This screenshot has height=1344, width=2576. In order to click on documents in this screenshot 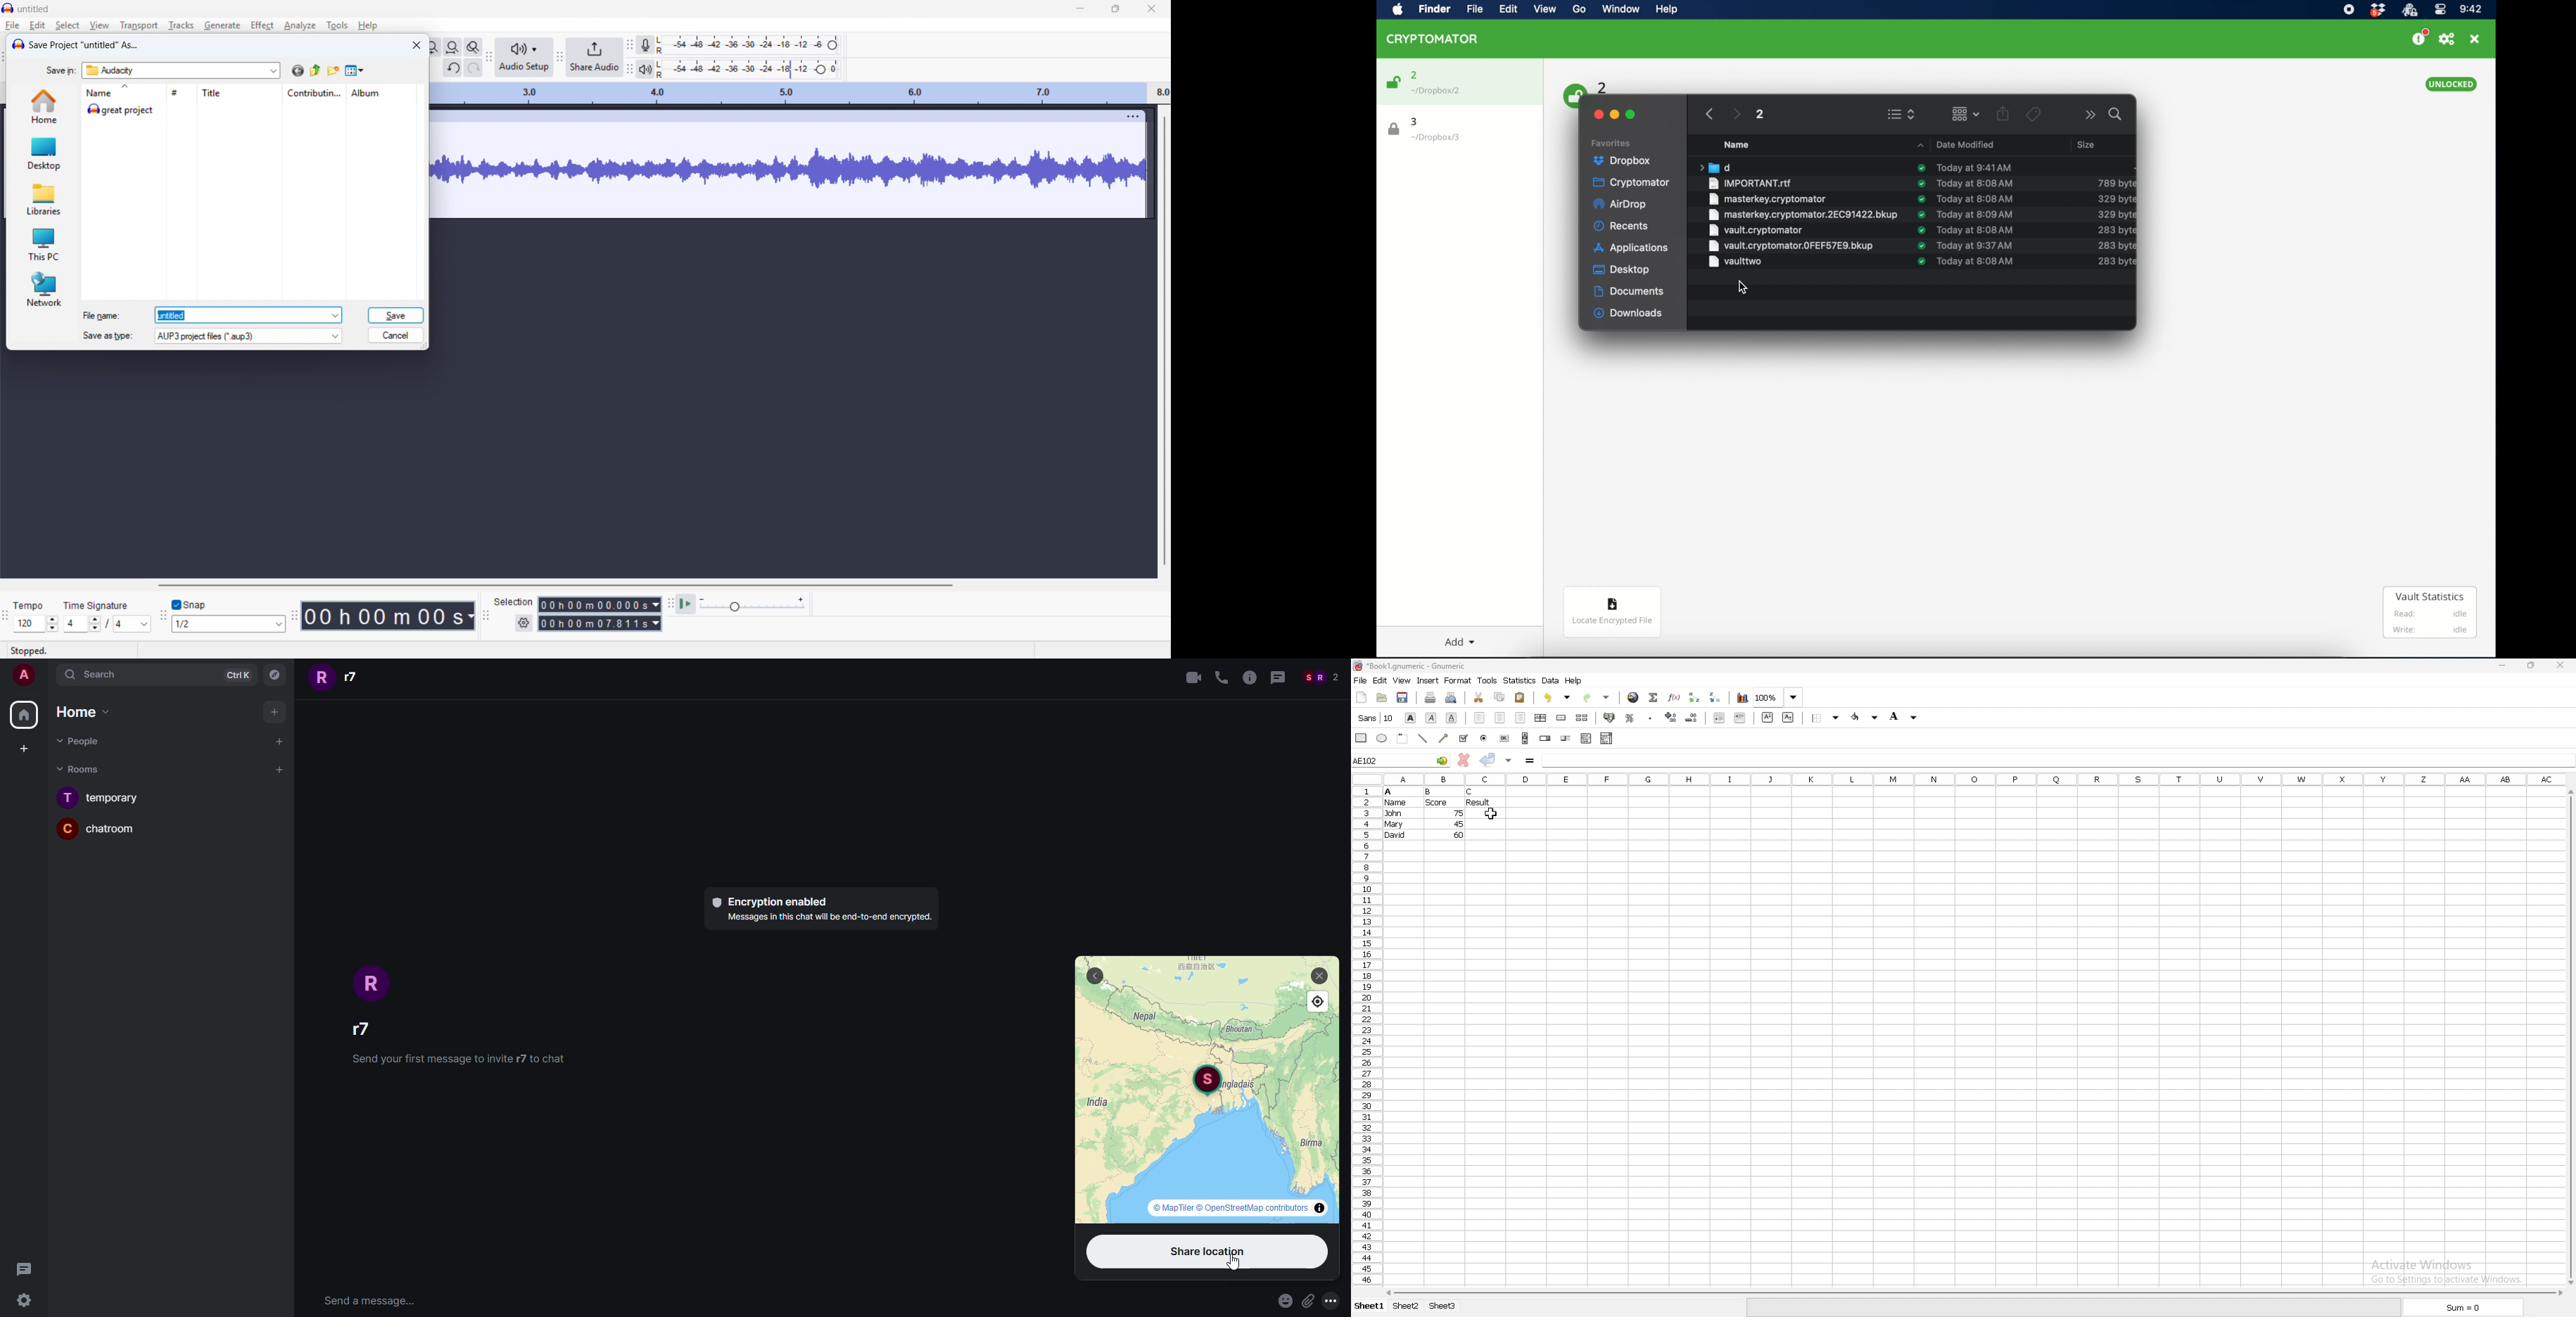, I will do `click(1629, 291)`.